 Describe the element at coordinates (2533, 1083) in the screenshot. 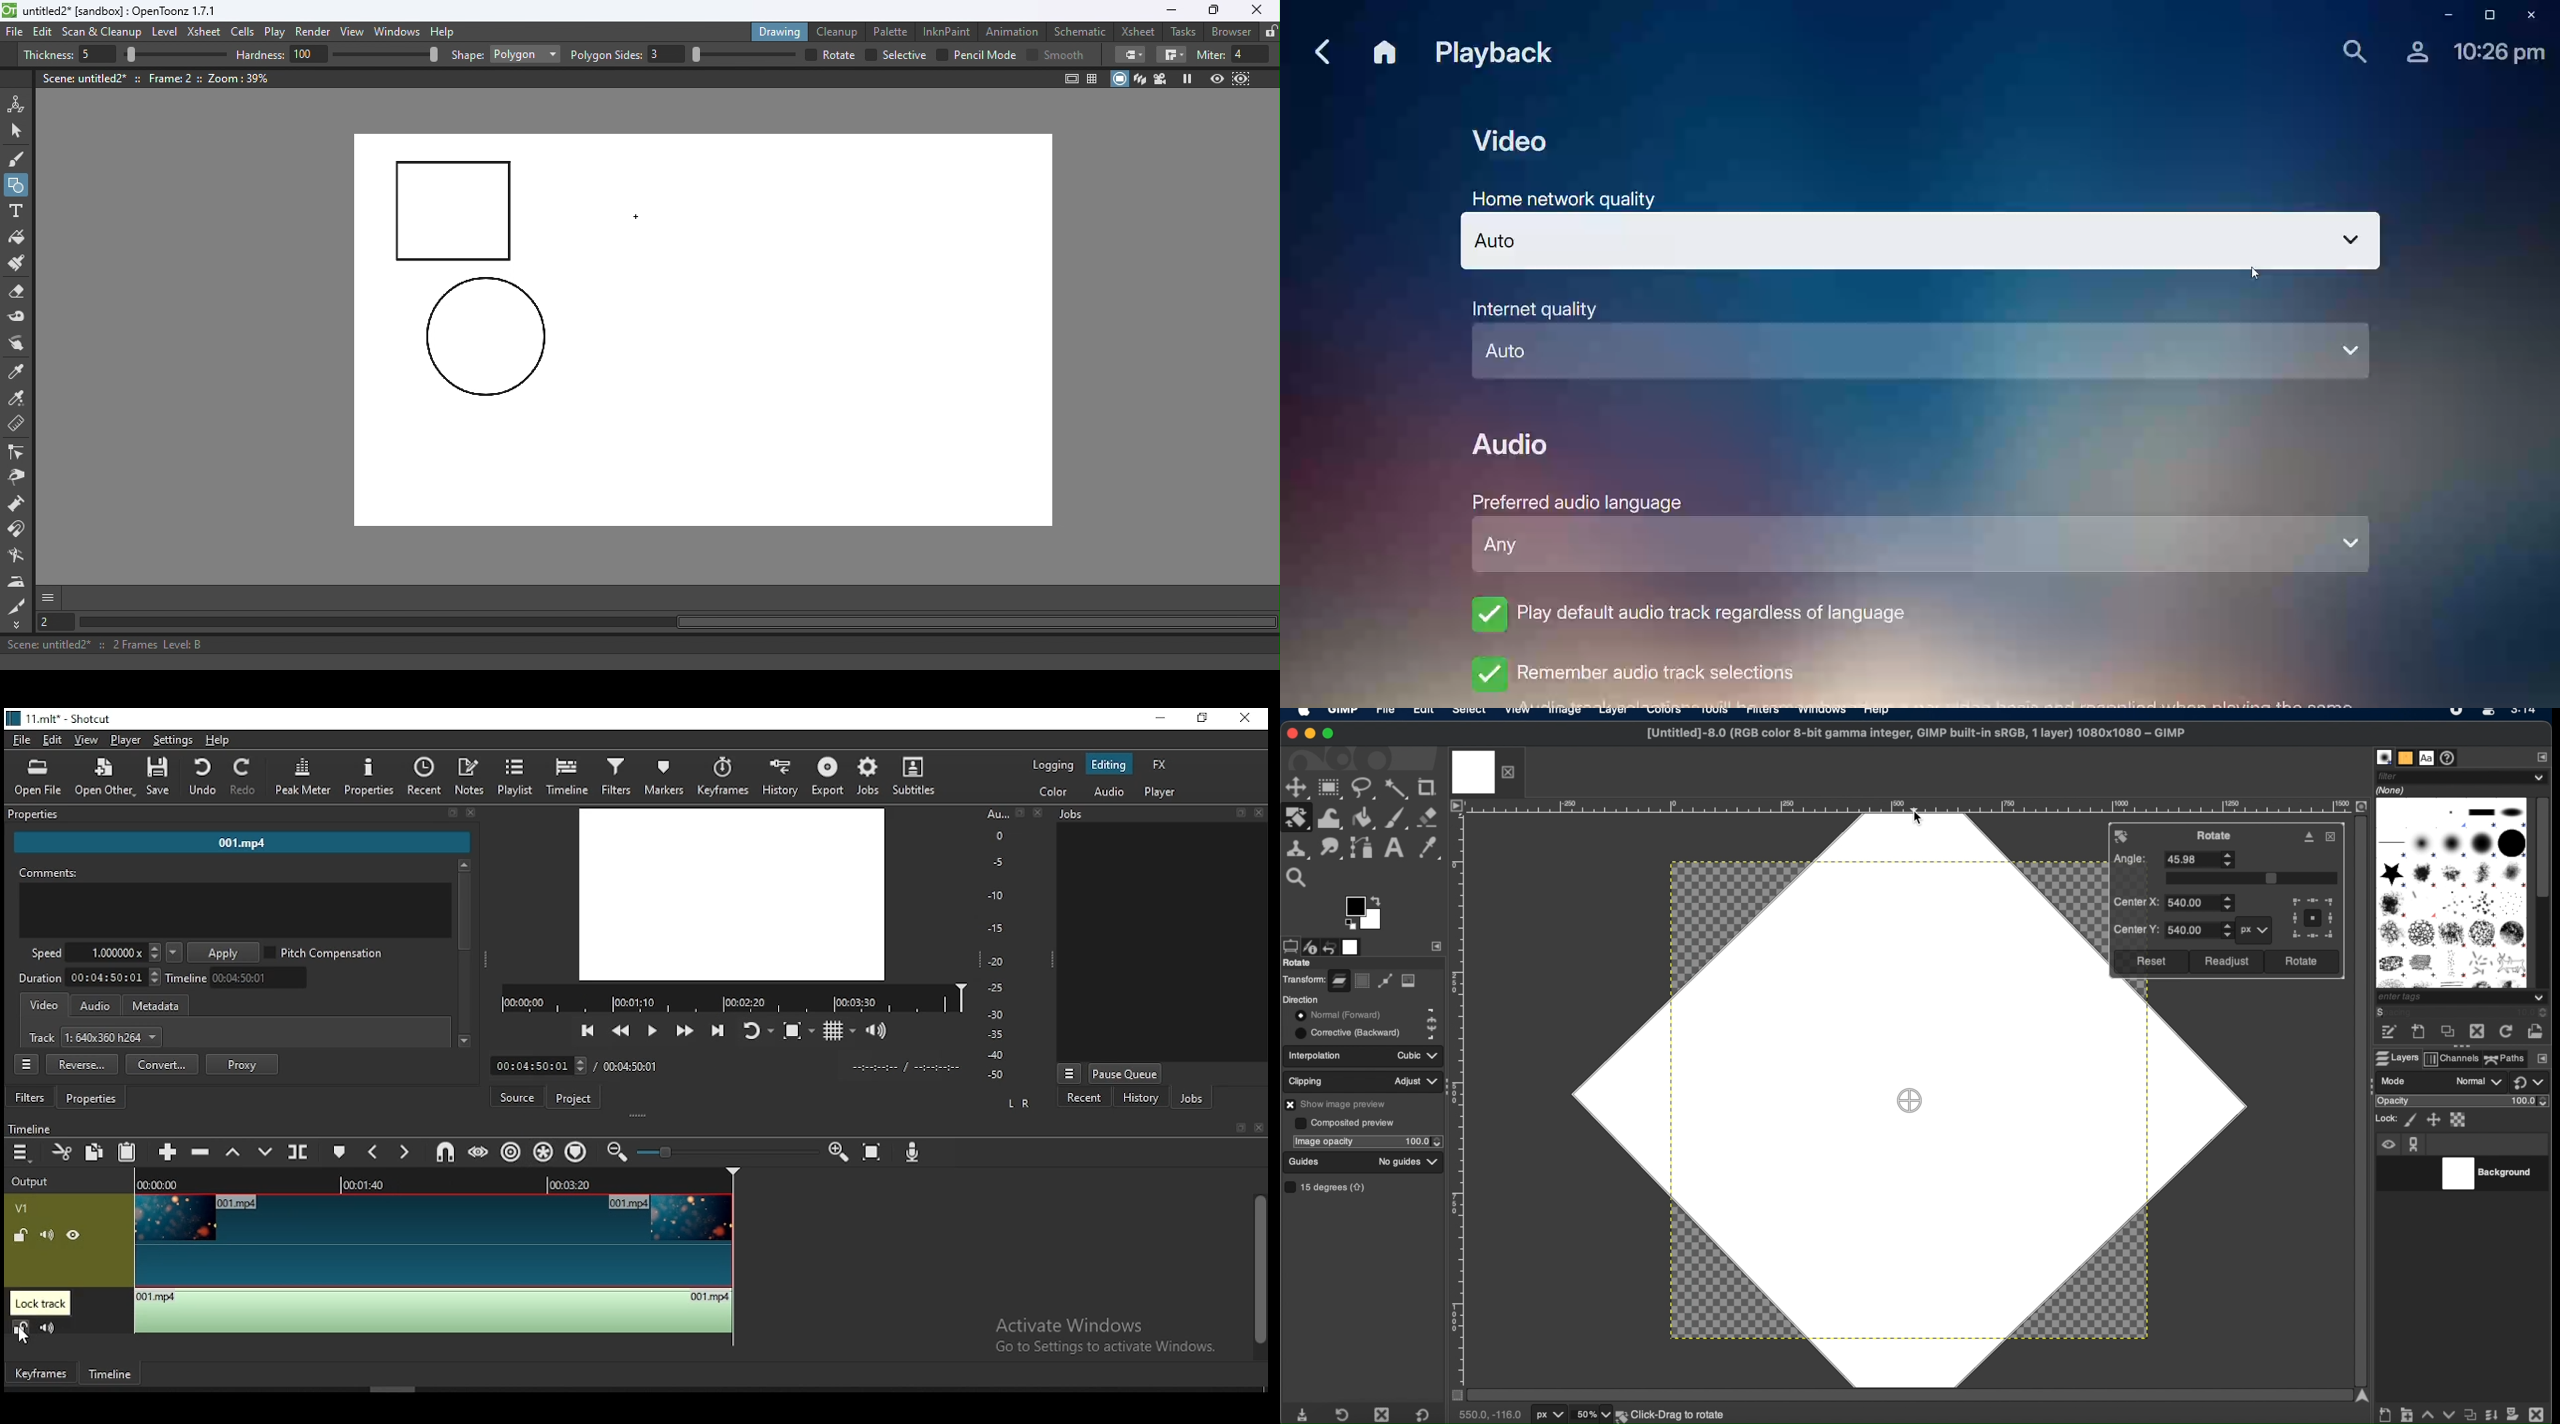

I see `switch to another group of modes` at that location.